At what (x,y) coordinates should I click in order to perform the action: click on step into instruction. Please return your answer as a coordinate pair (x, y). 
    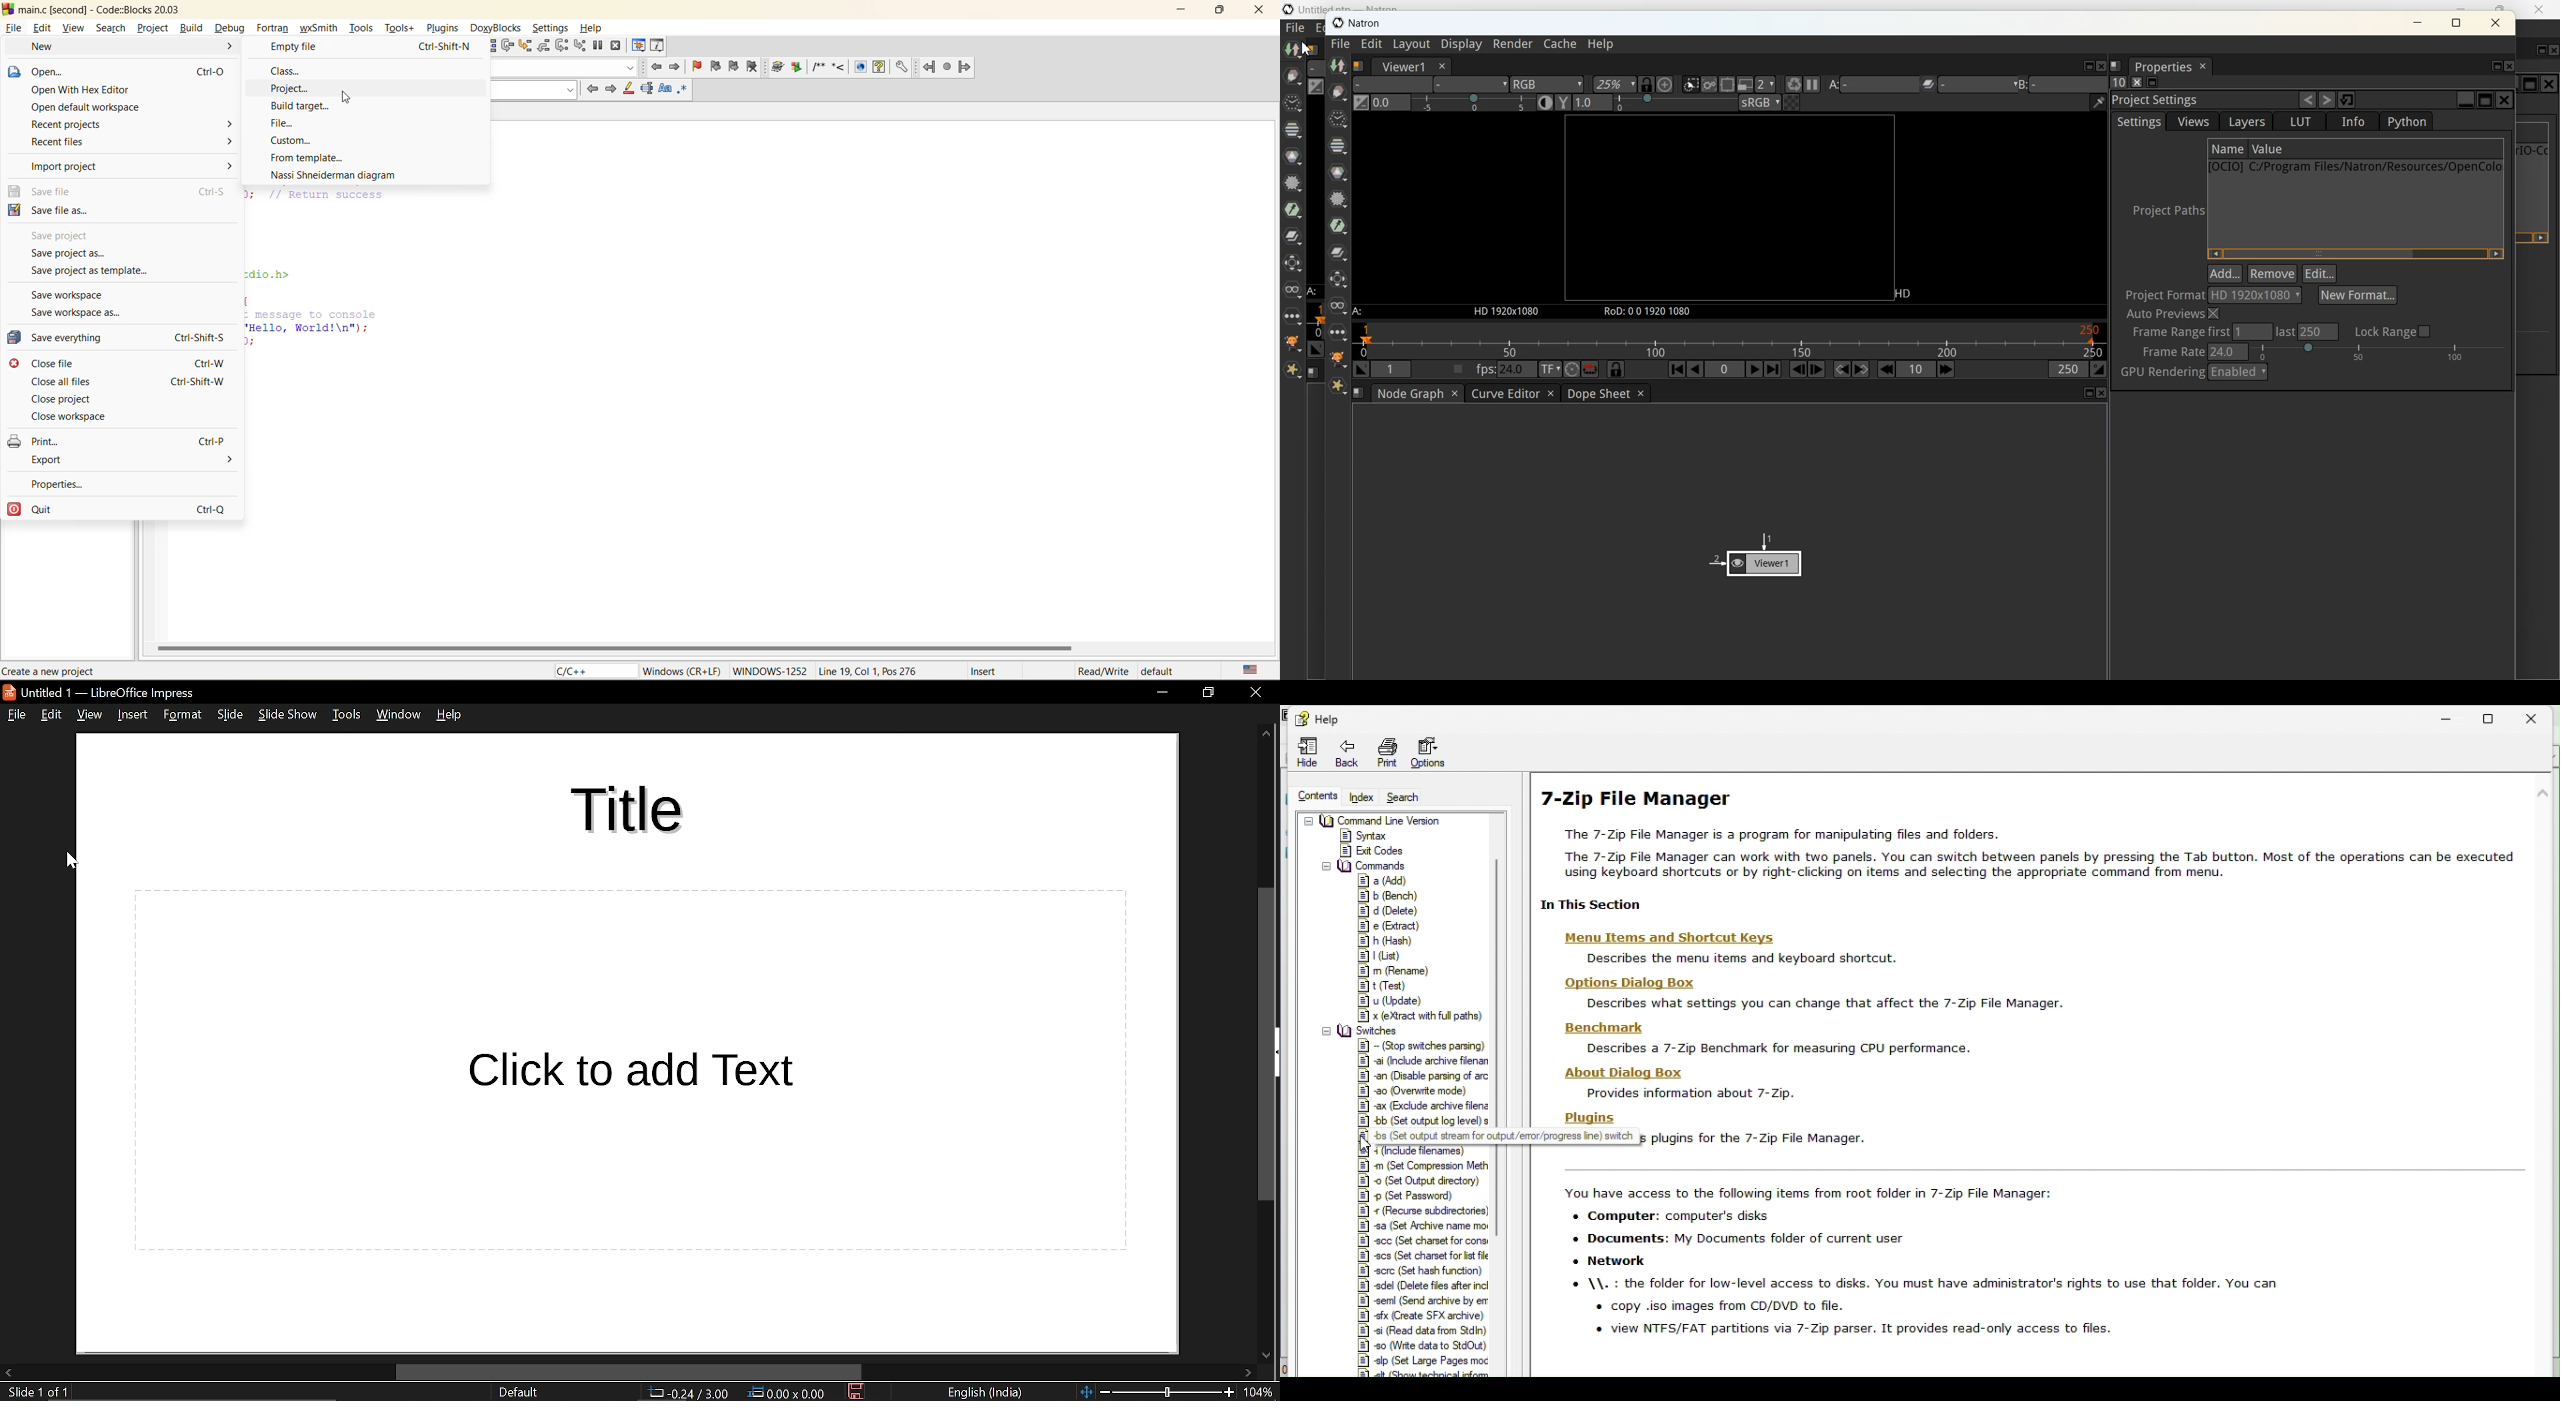
    Looking at the image, I should click on (579, 45).